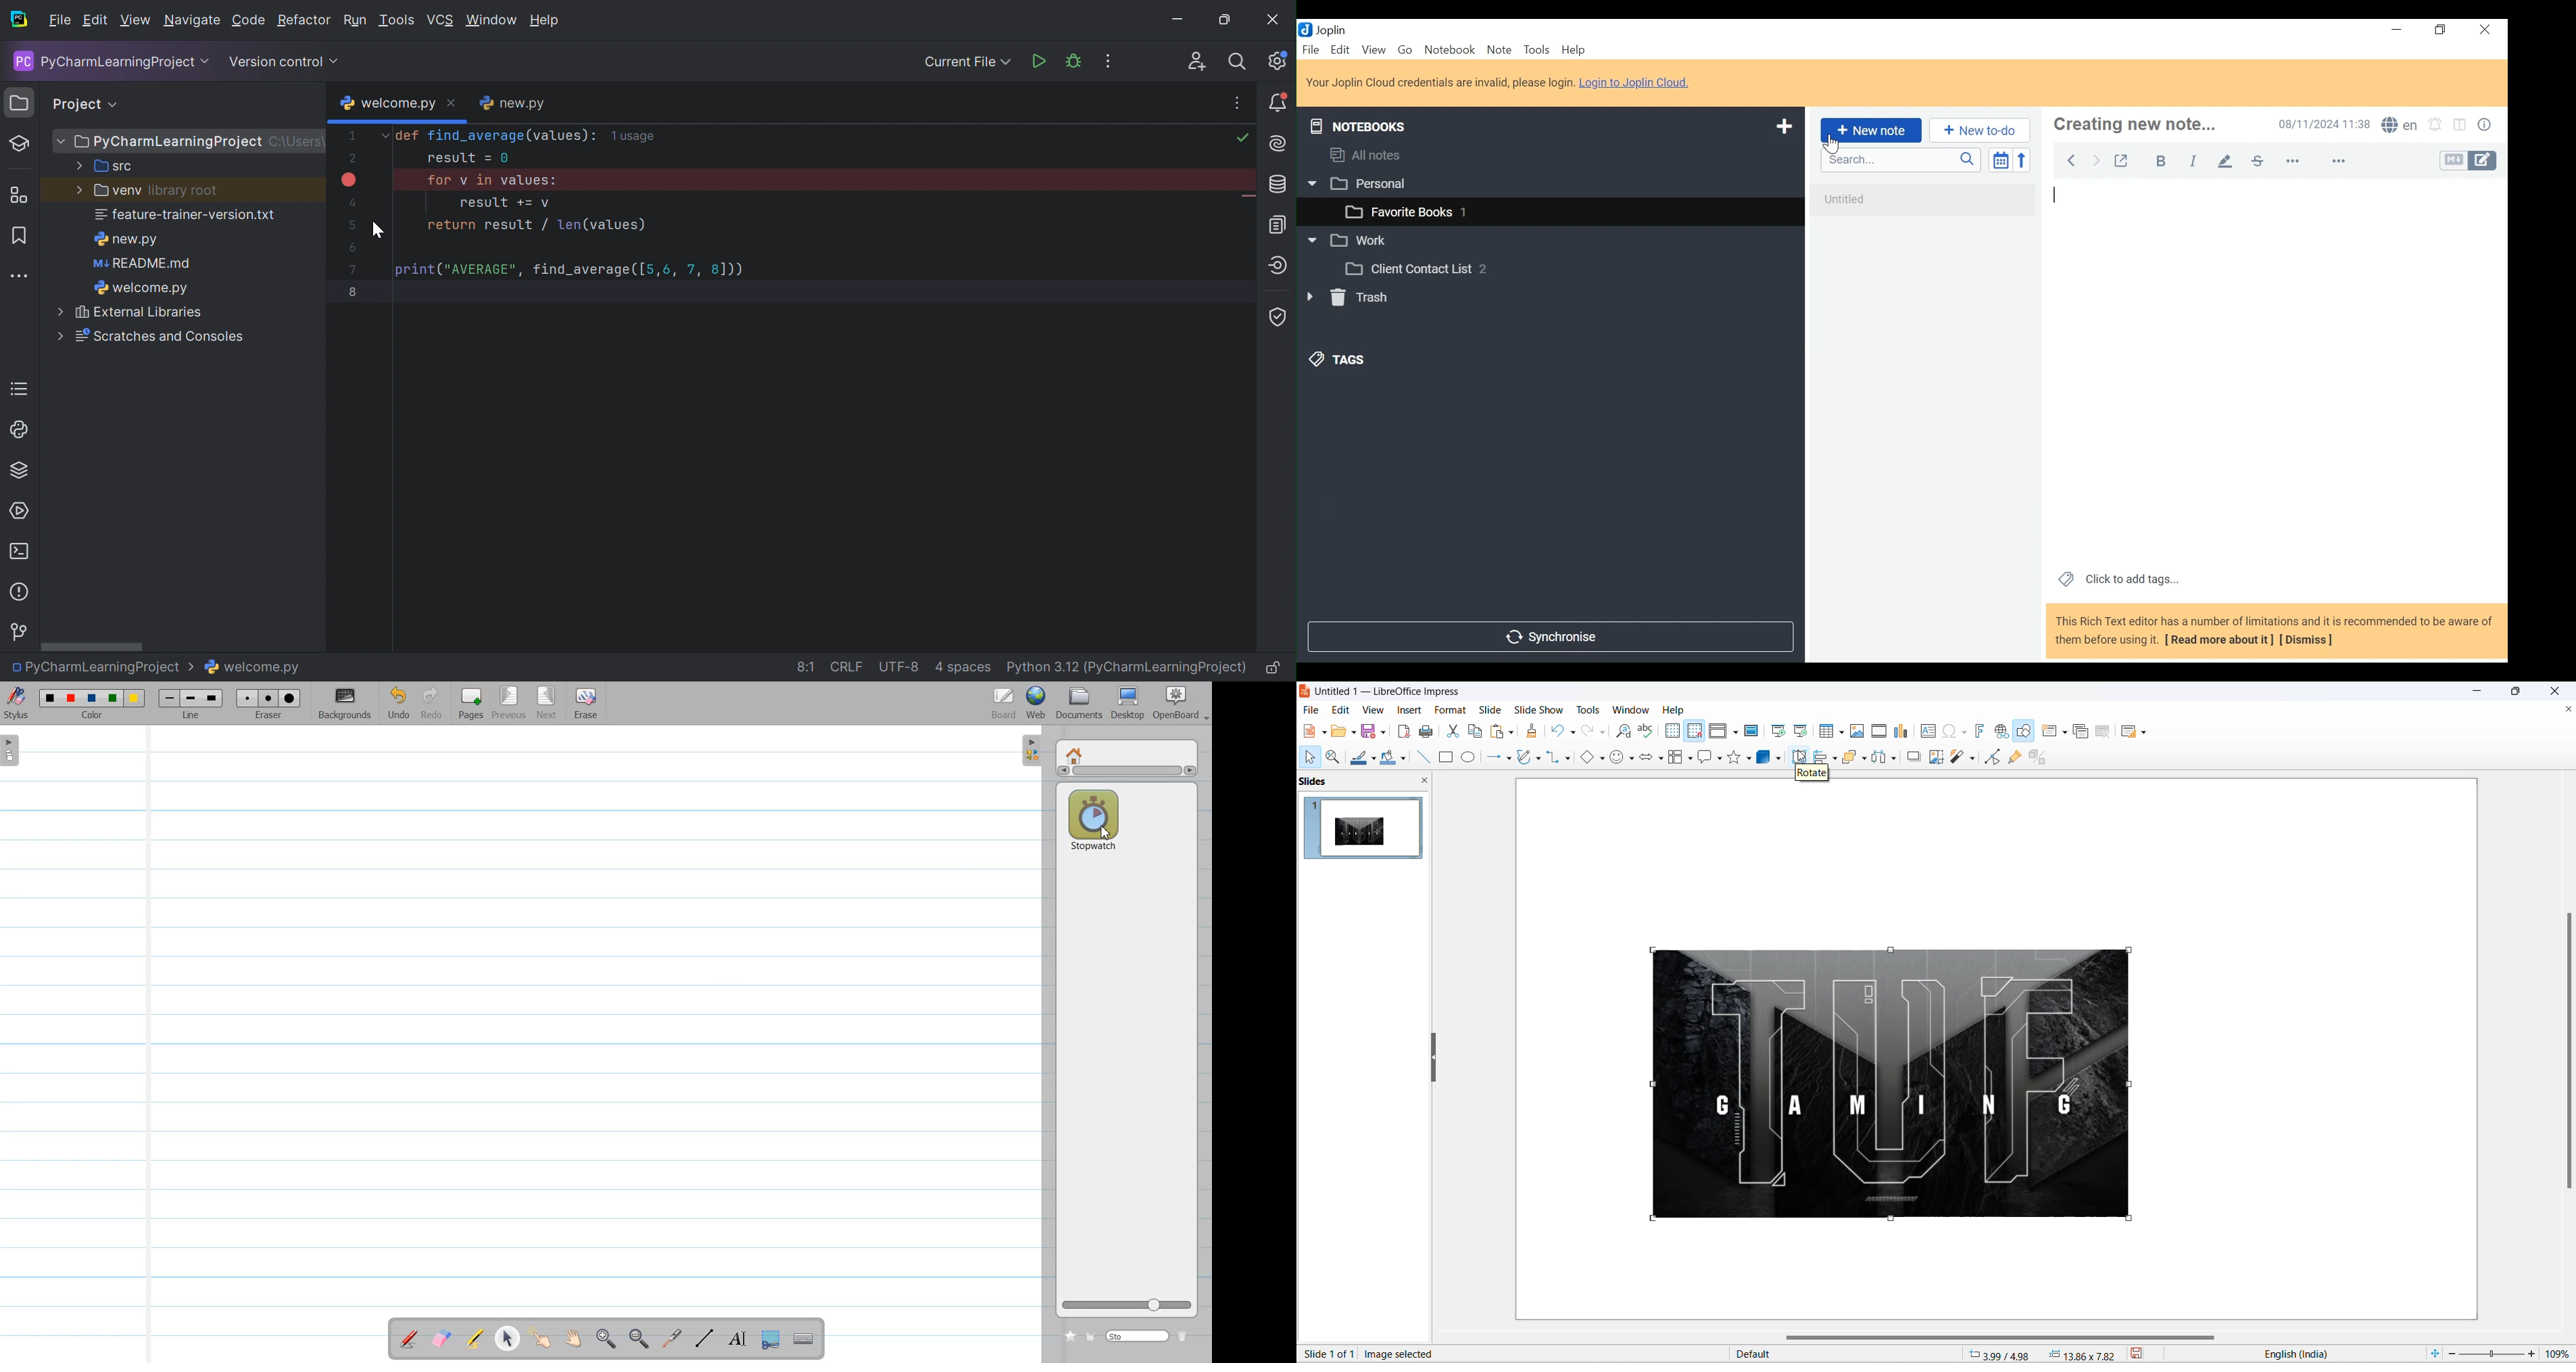 This screenshot has height=1372, width=2576. What do you see at coordinates (1274, 20) in the screenshot?
I see `Close` at bounding box center [1274, 20].